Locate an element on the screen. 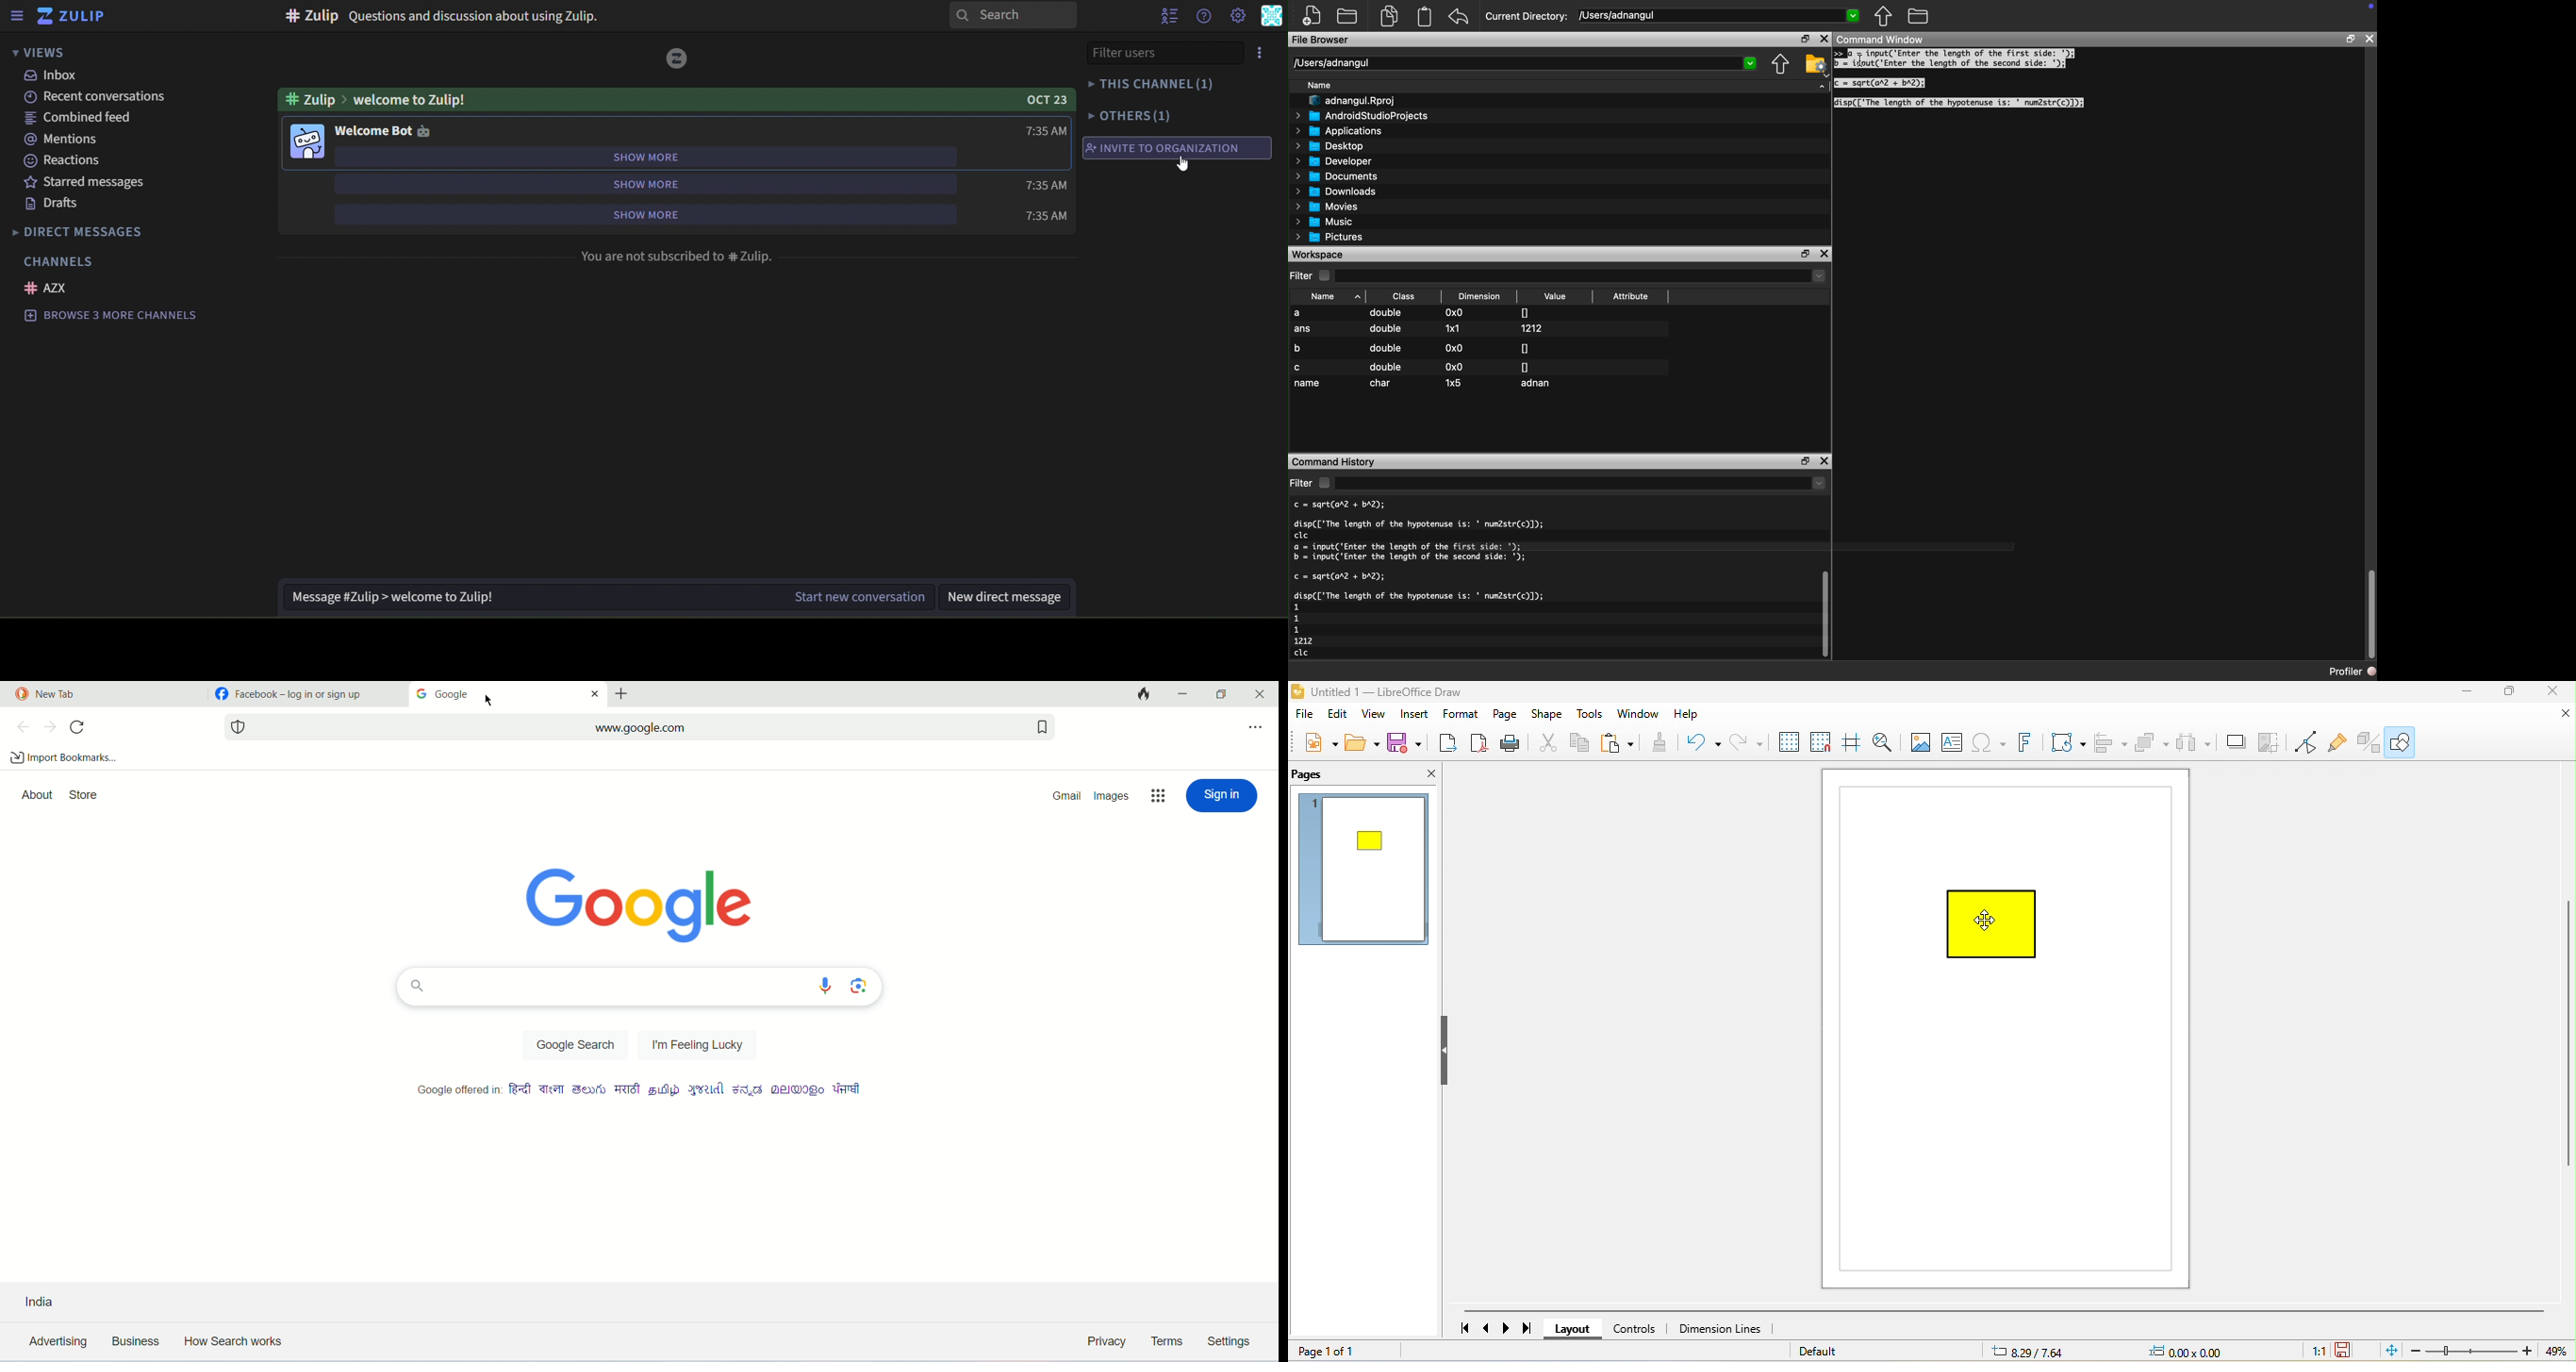 The image size is (2576, 1372). align object is located at coordinates (2112, 744).